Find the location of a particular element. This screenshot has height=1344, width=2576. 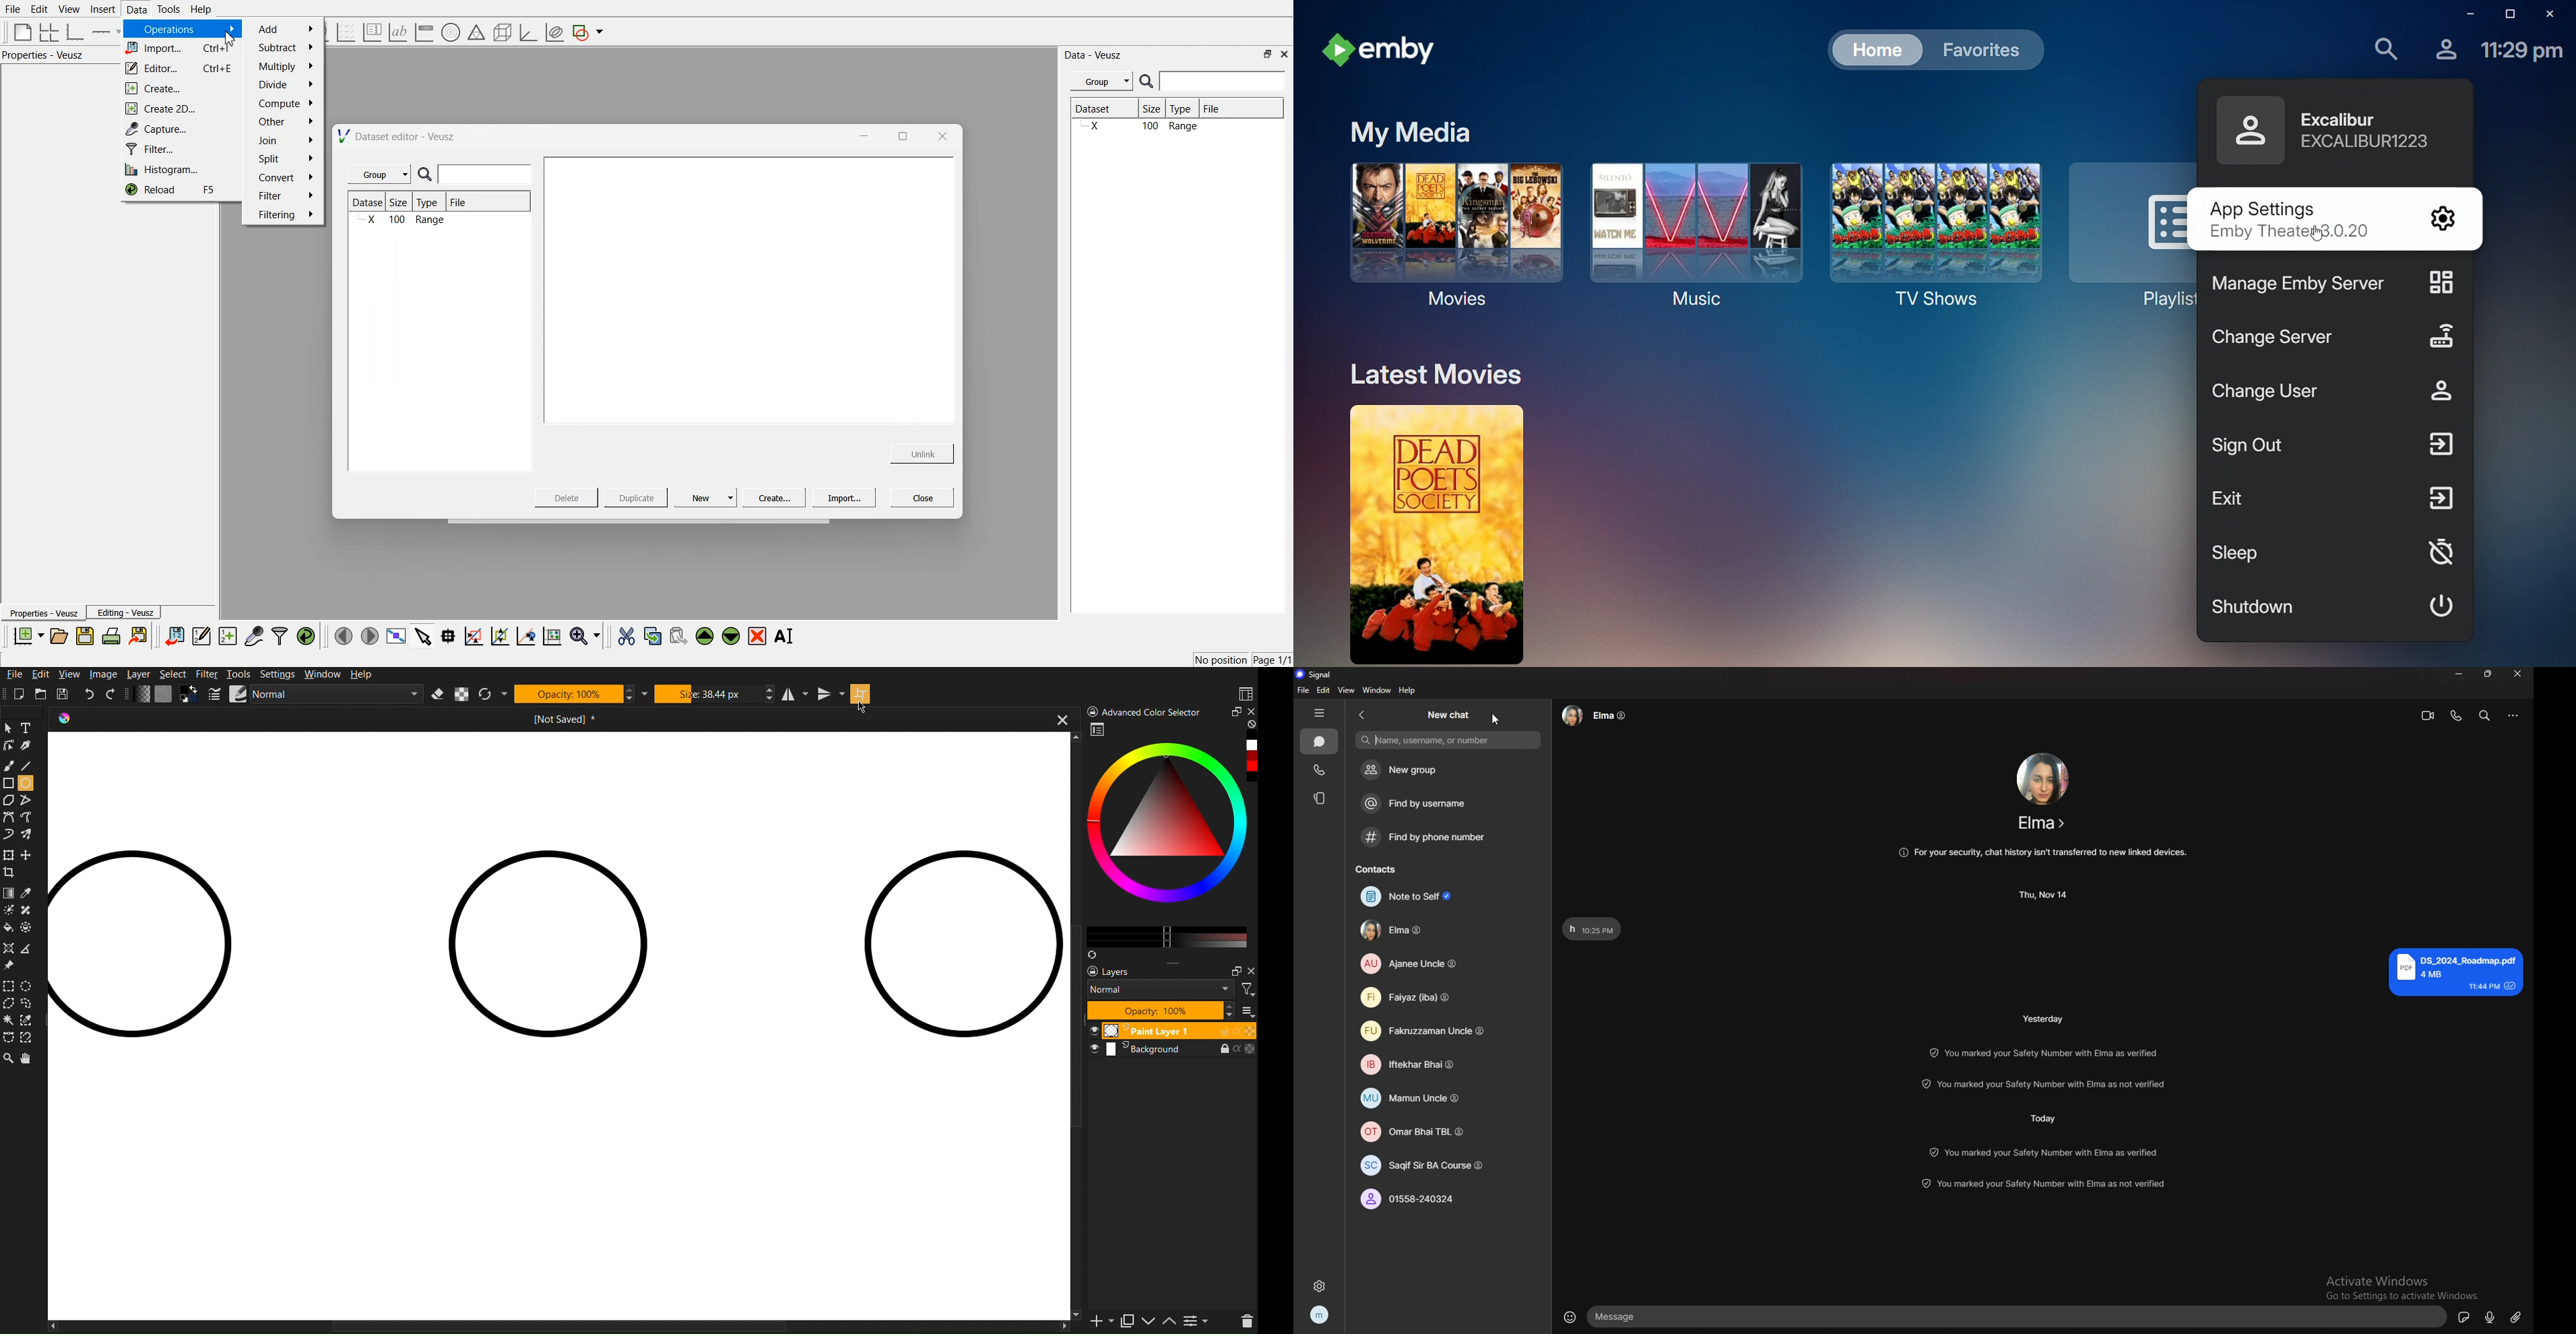

Settings is located at coordinates (279, 674).